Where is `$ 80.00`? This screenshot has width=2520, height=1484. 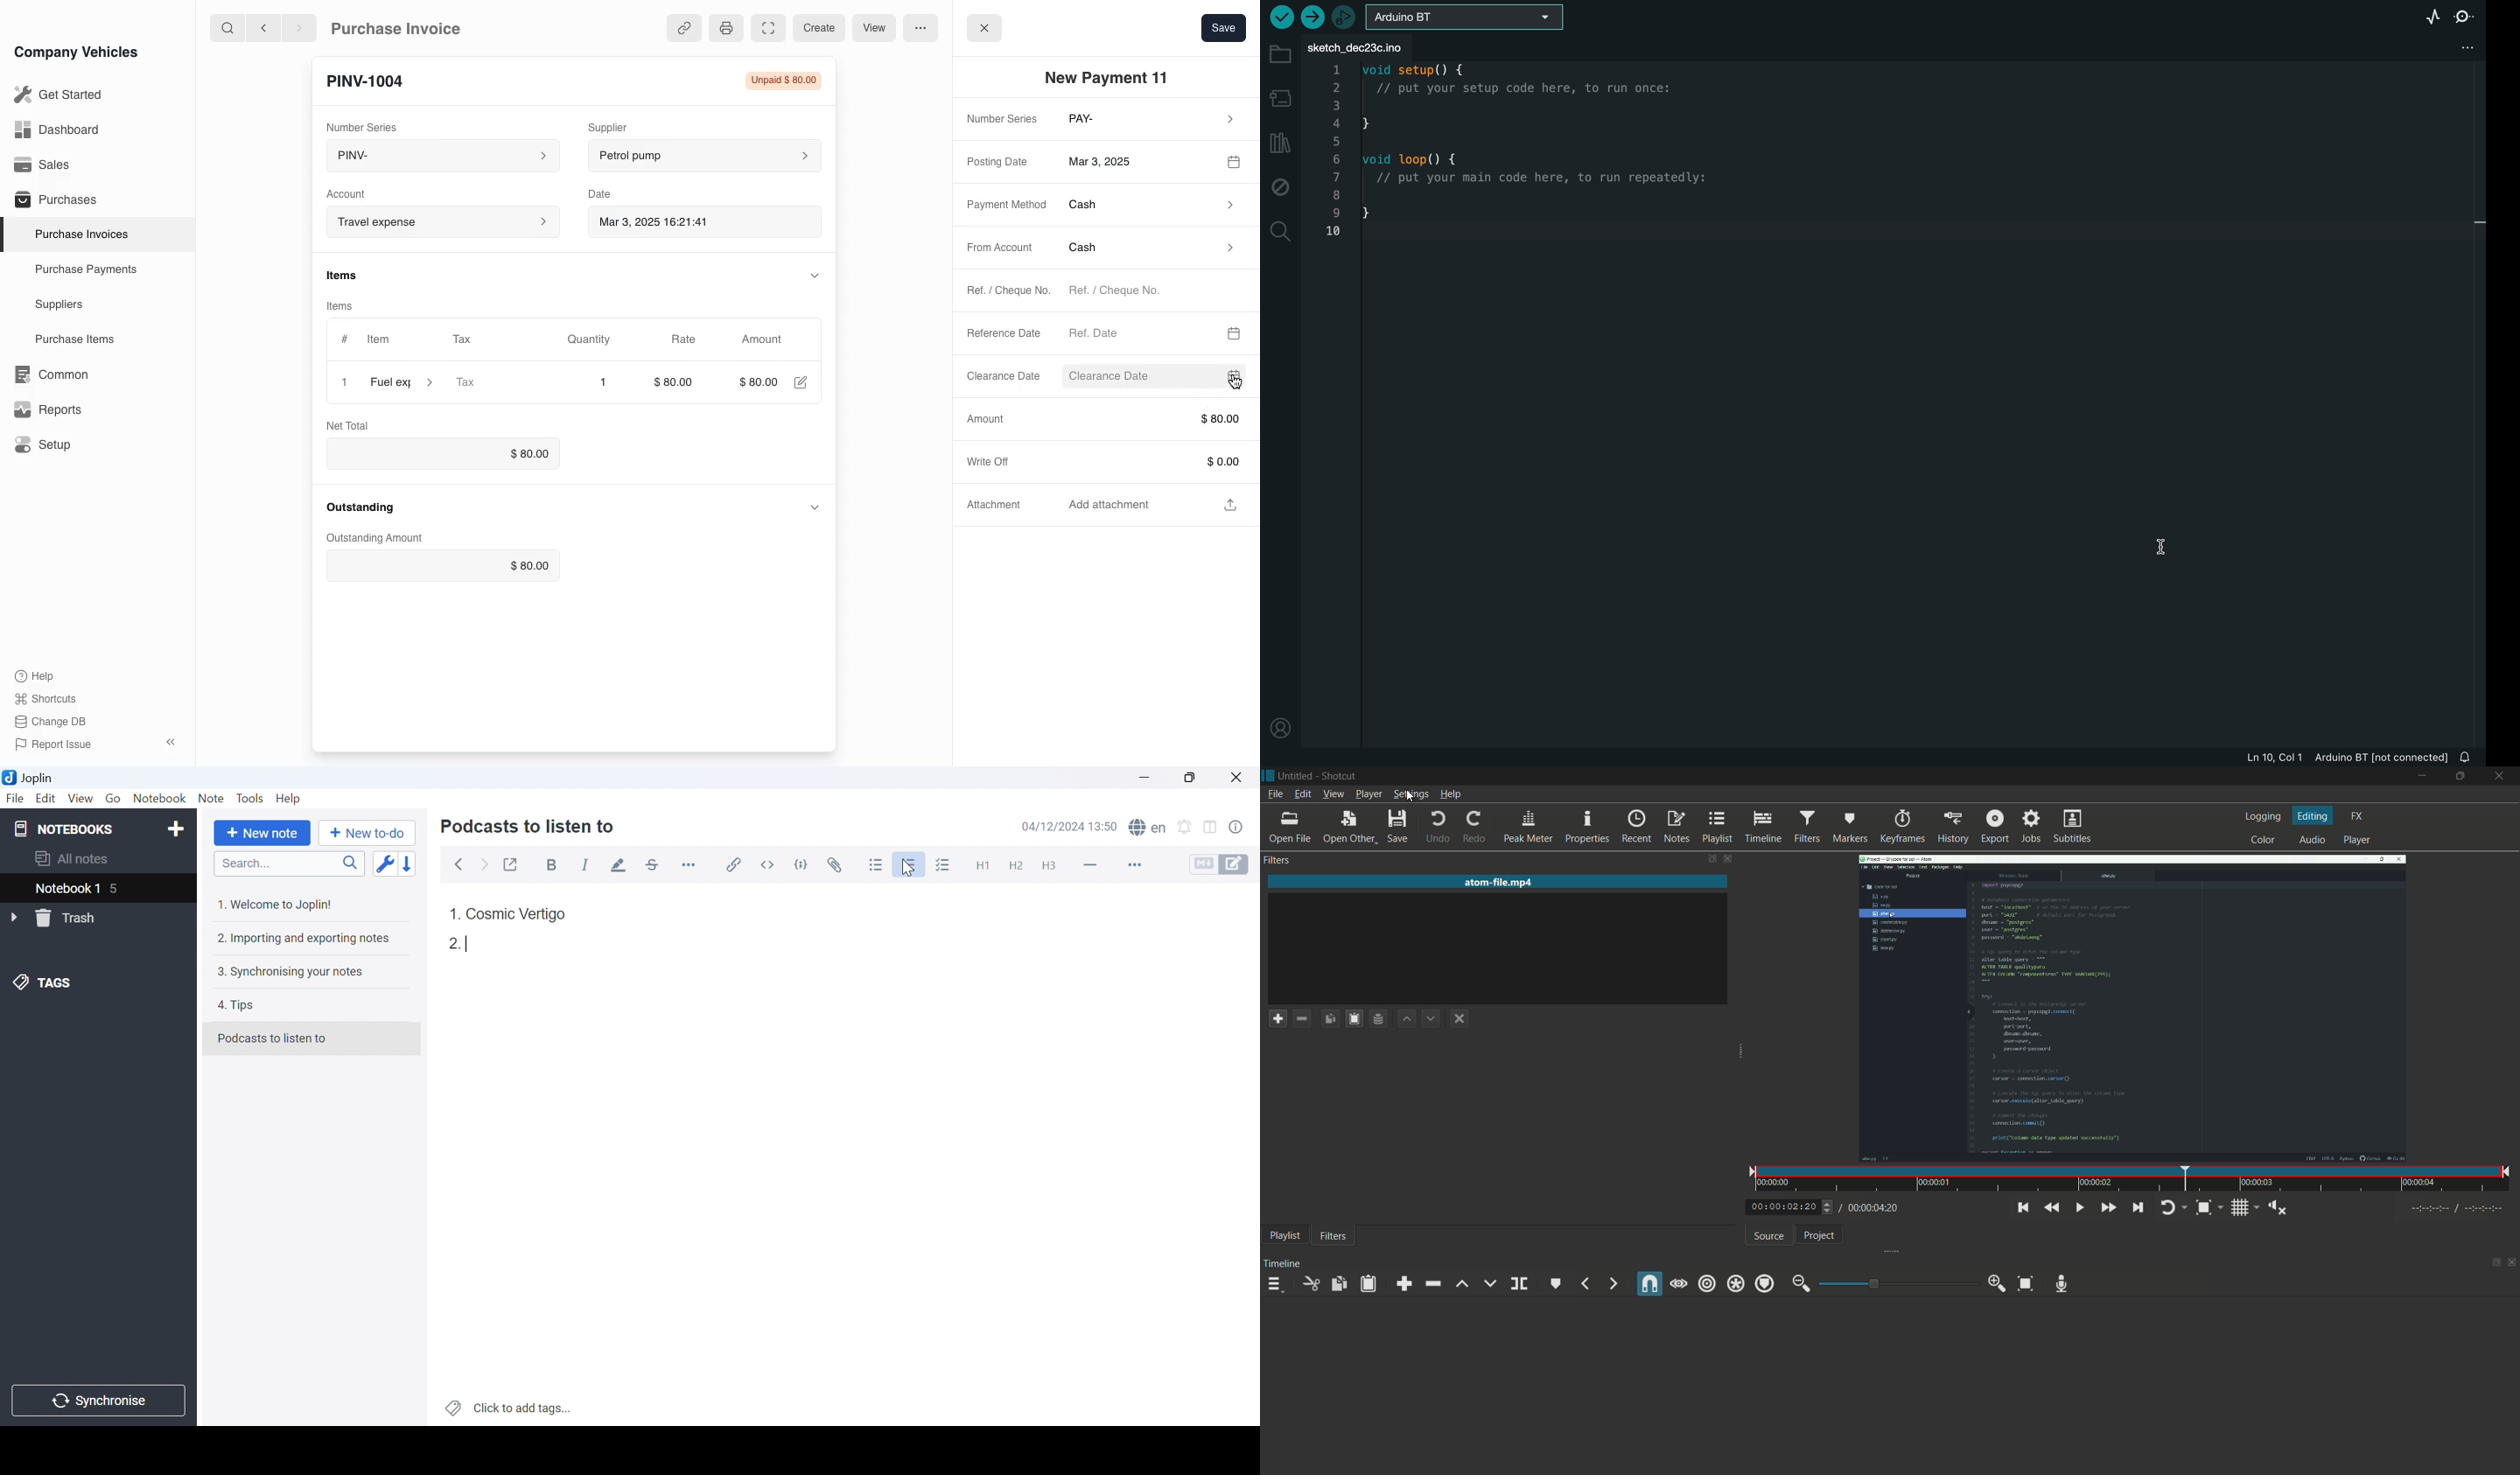 $ 80.00 is located at coordinates (1152, 419).